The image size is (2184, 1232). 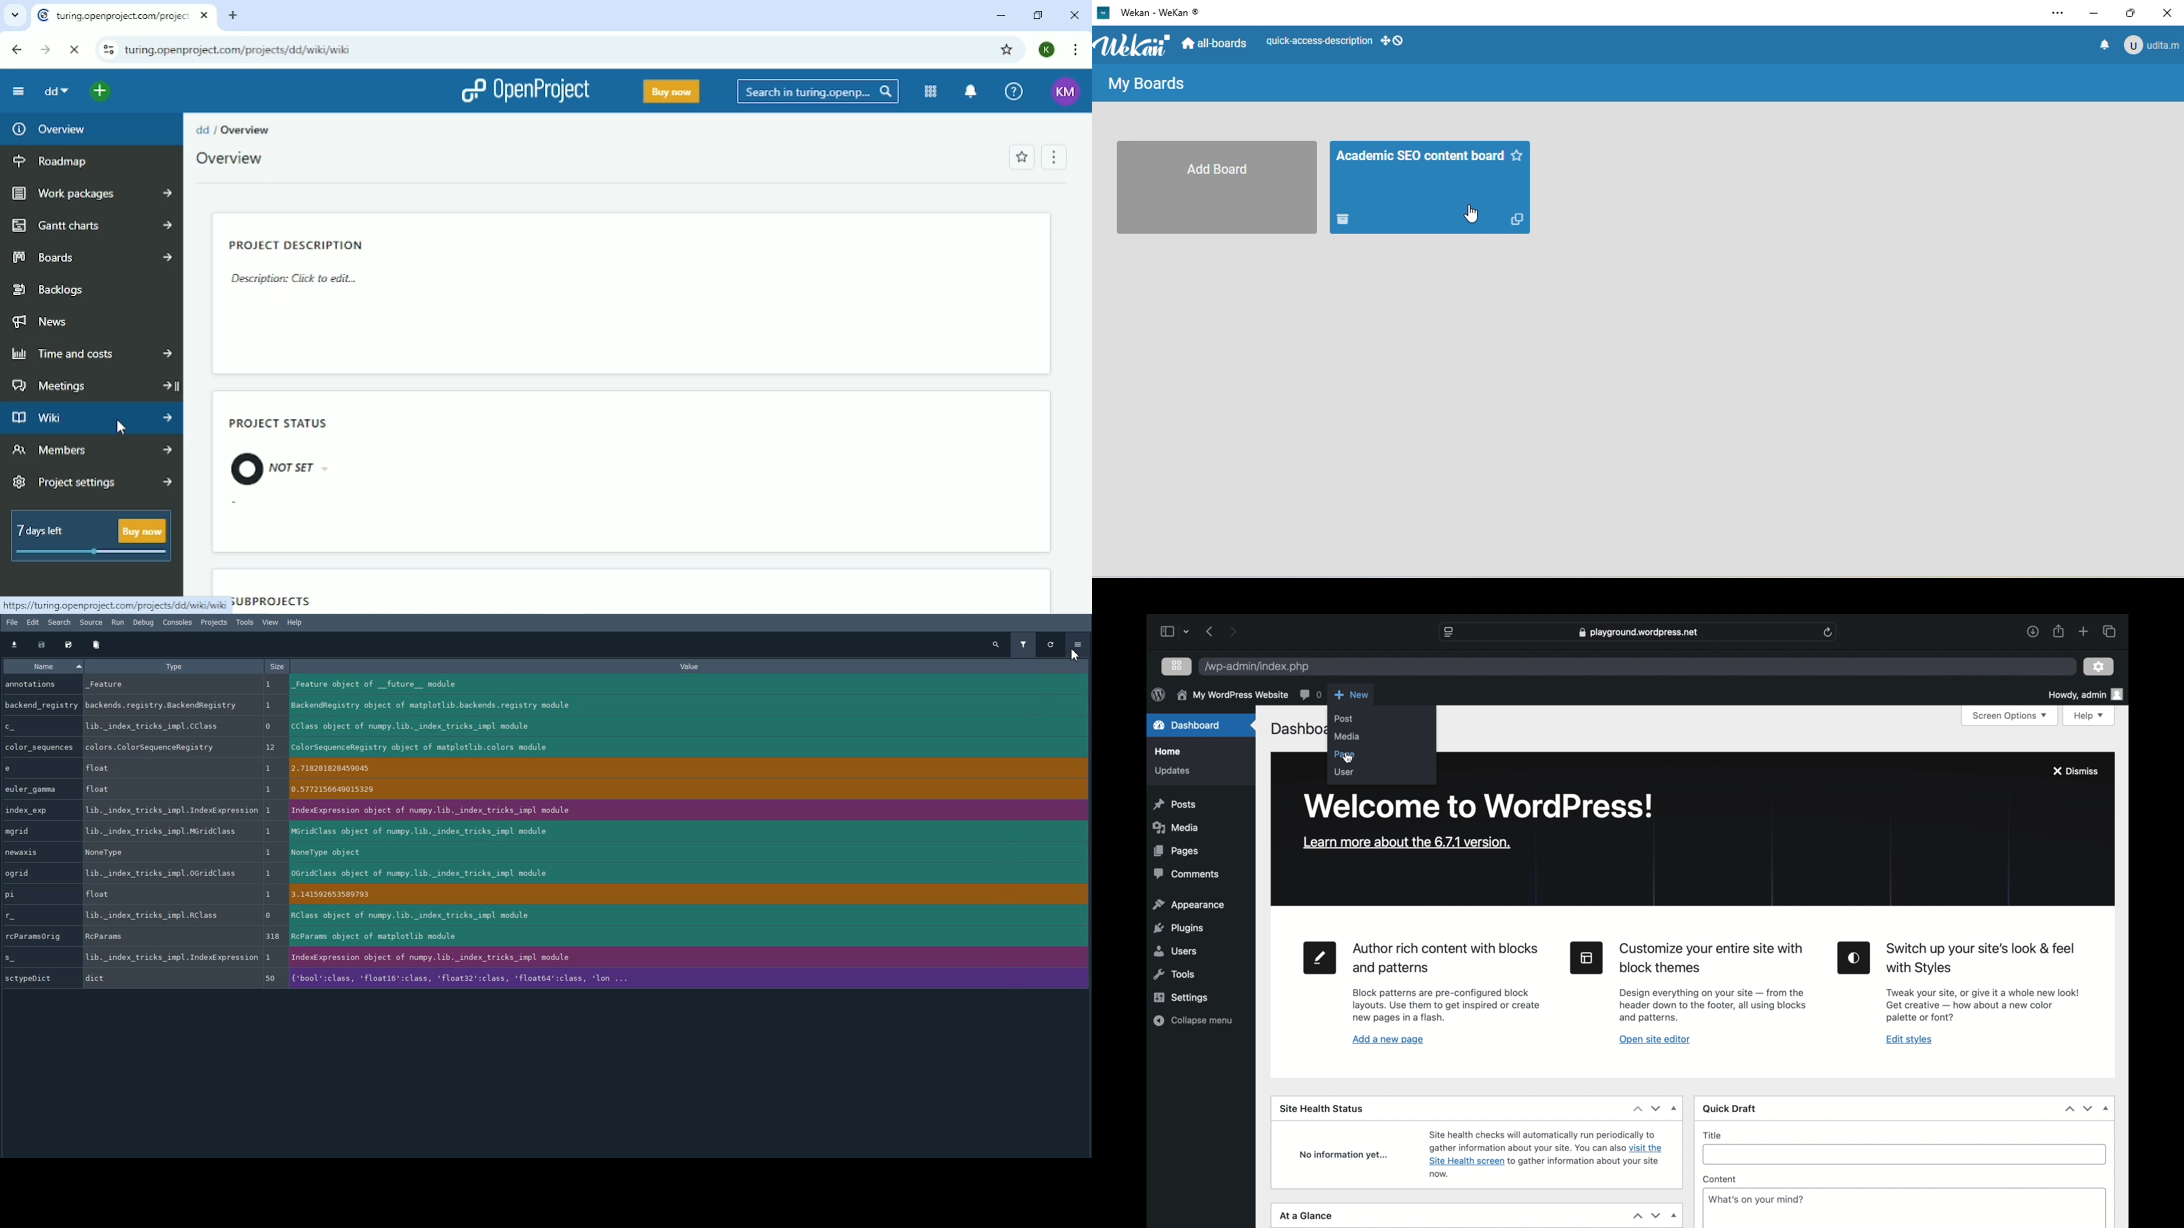 What do you see at coordinates (1216, 187) in the screenshot?
I see `add board` at bounding box center [1216, 187].